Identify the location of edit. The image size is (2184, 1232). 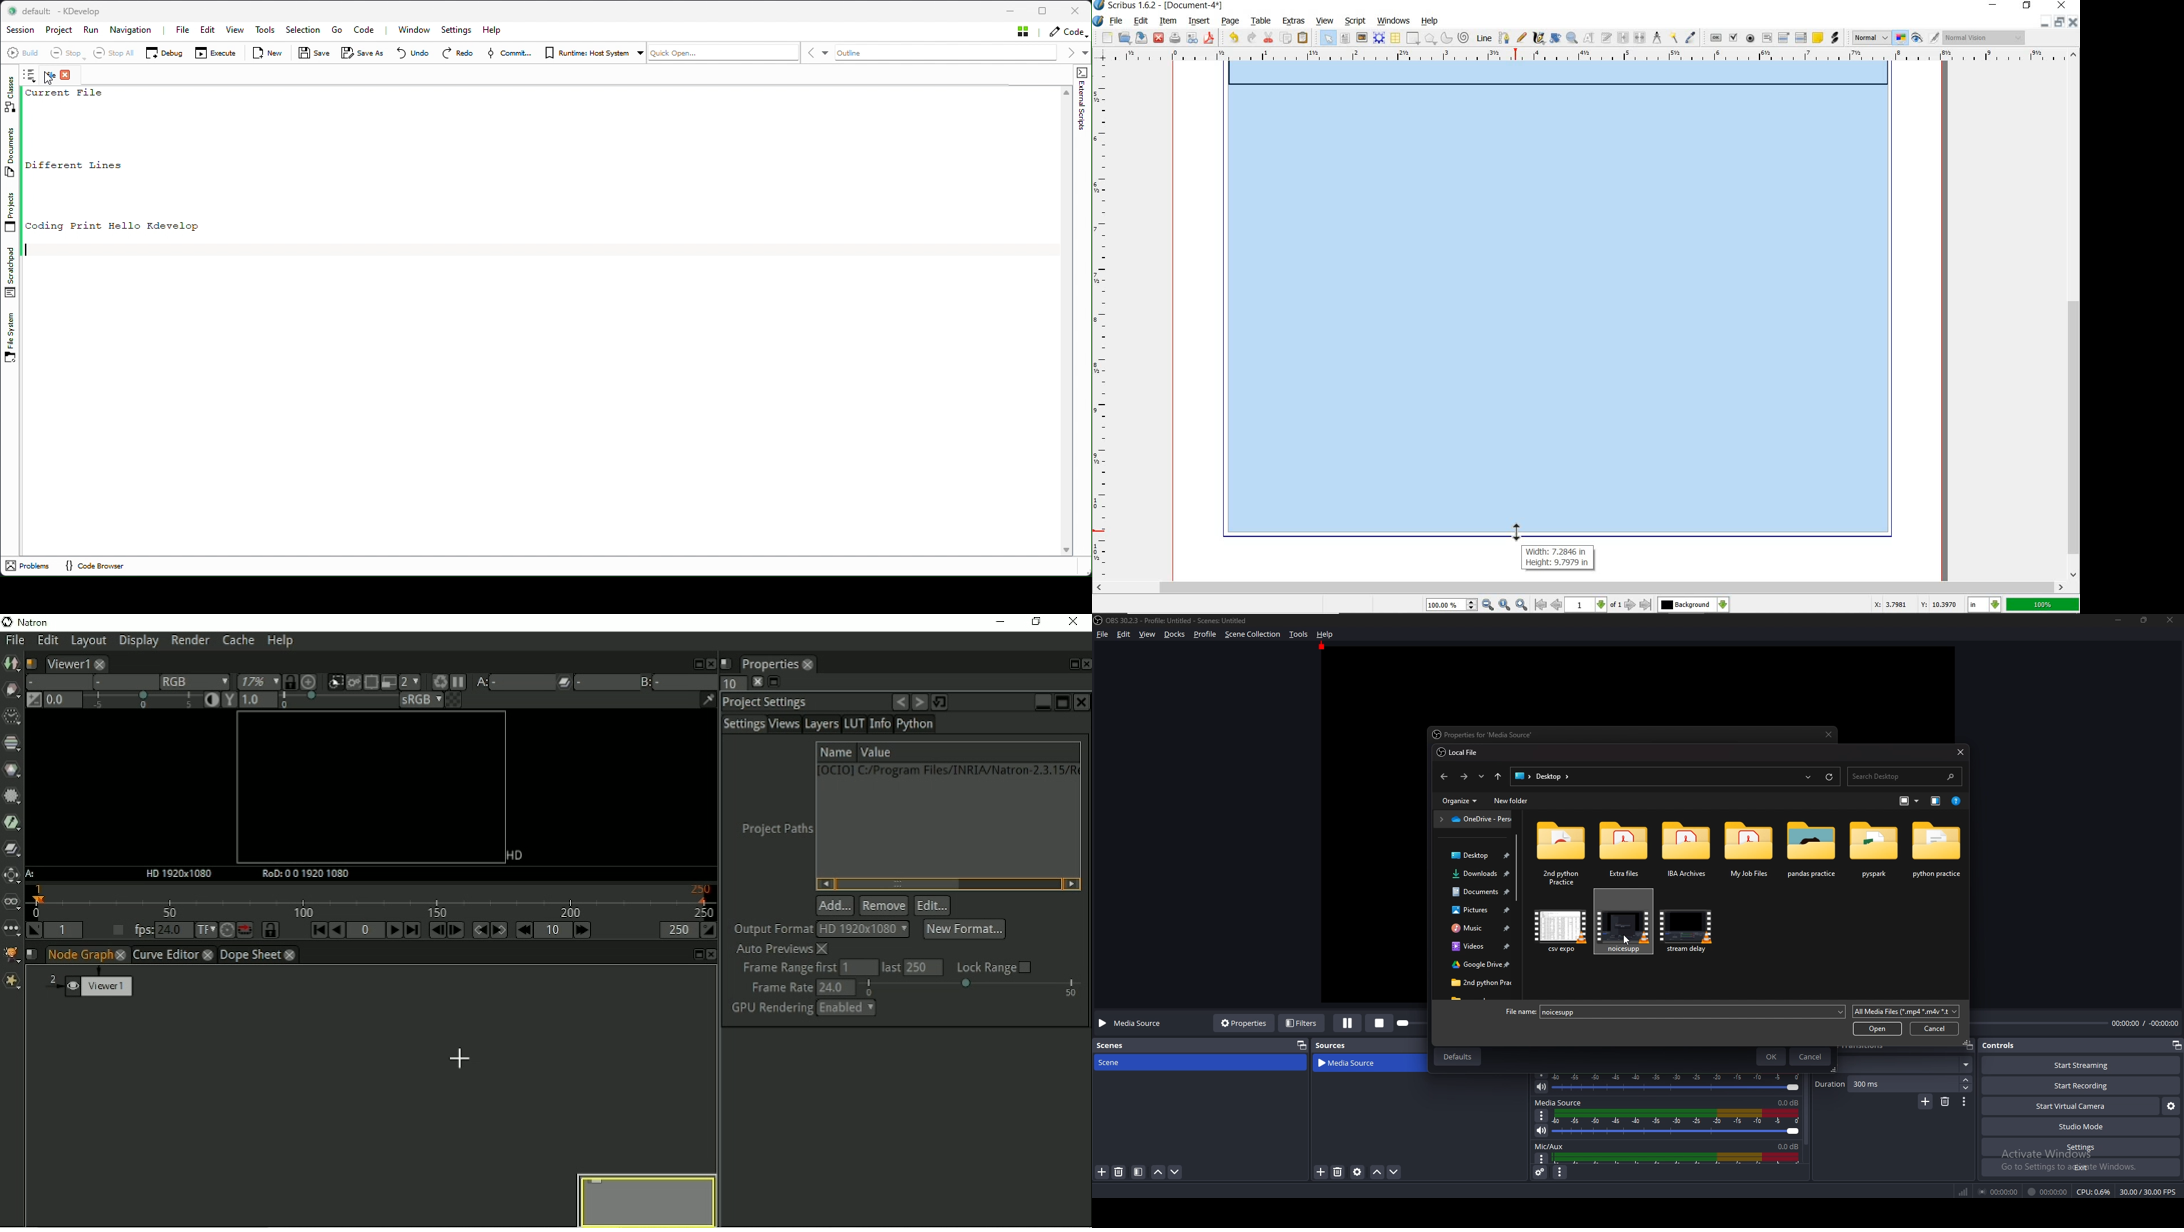
(1141, 21).